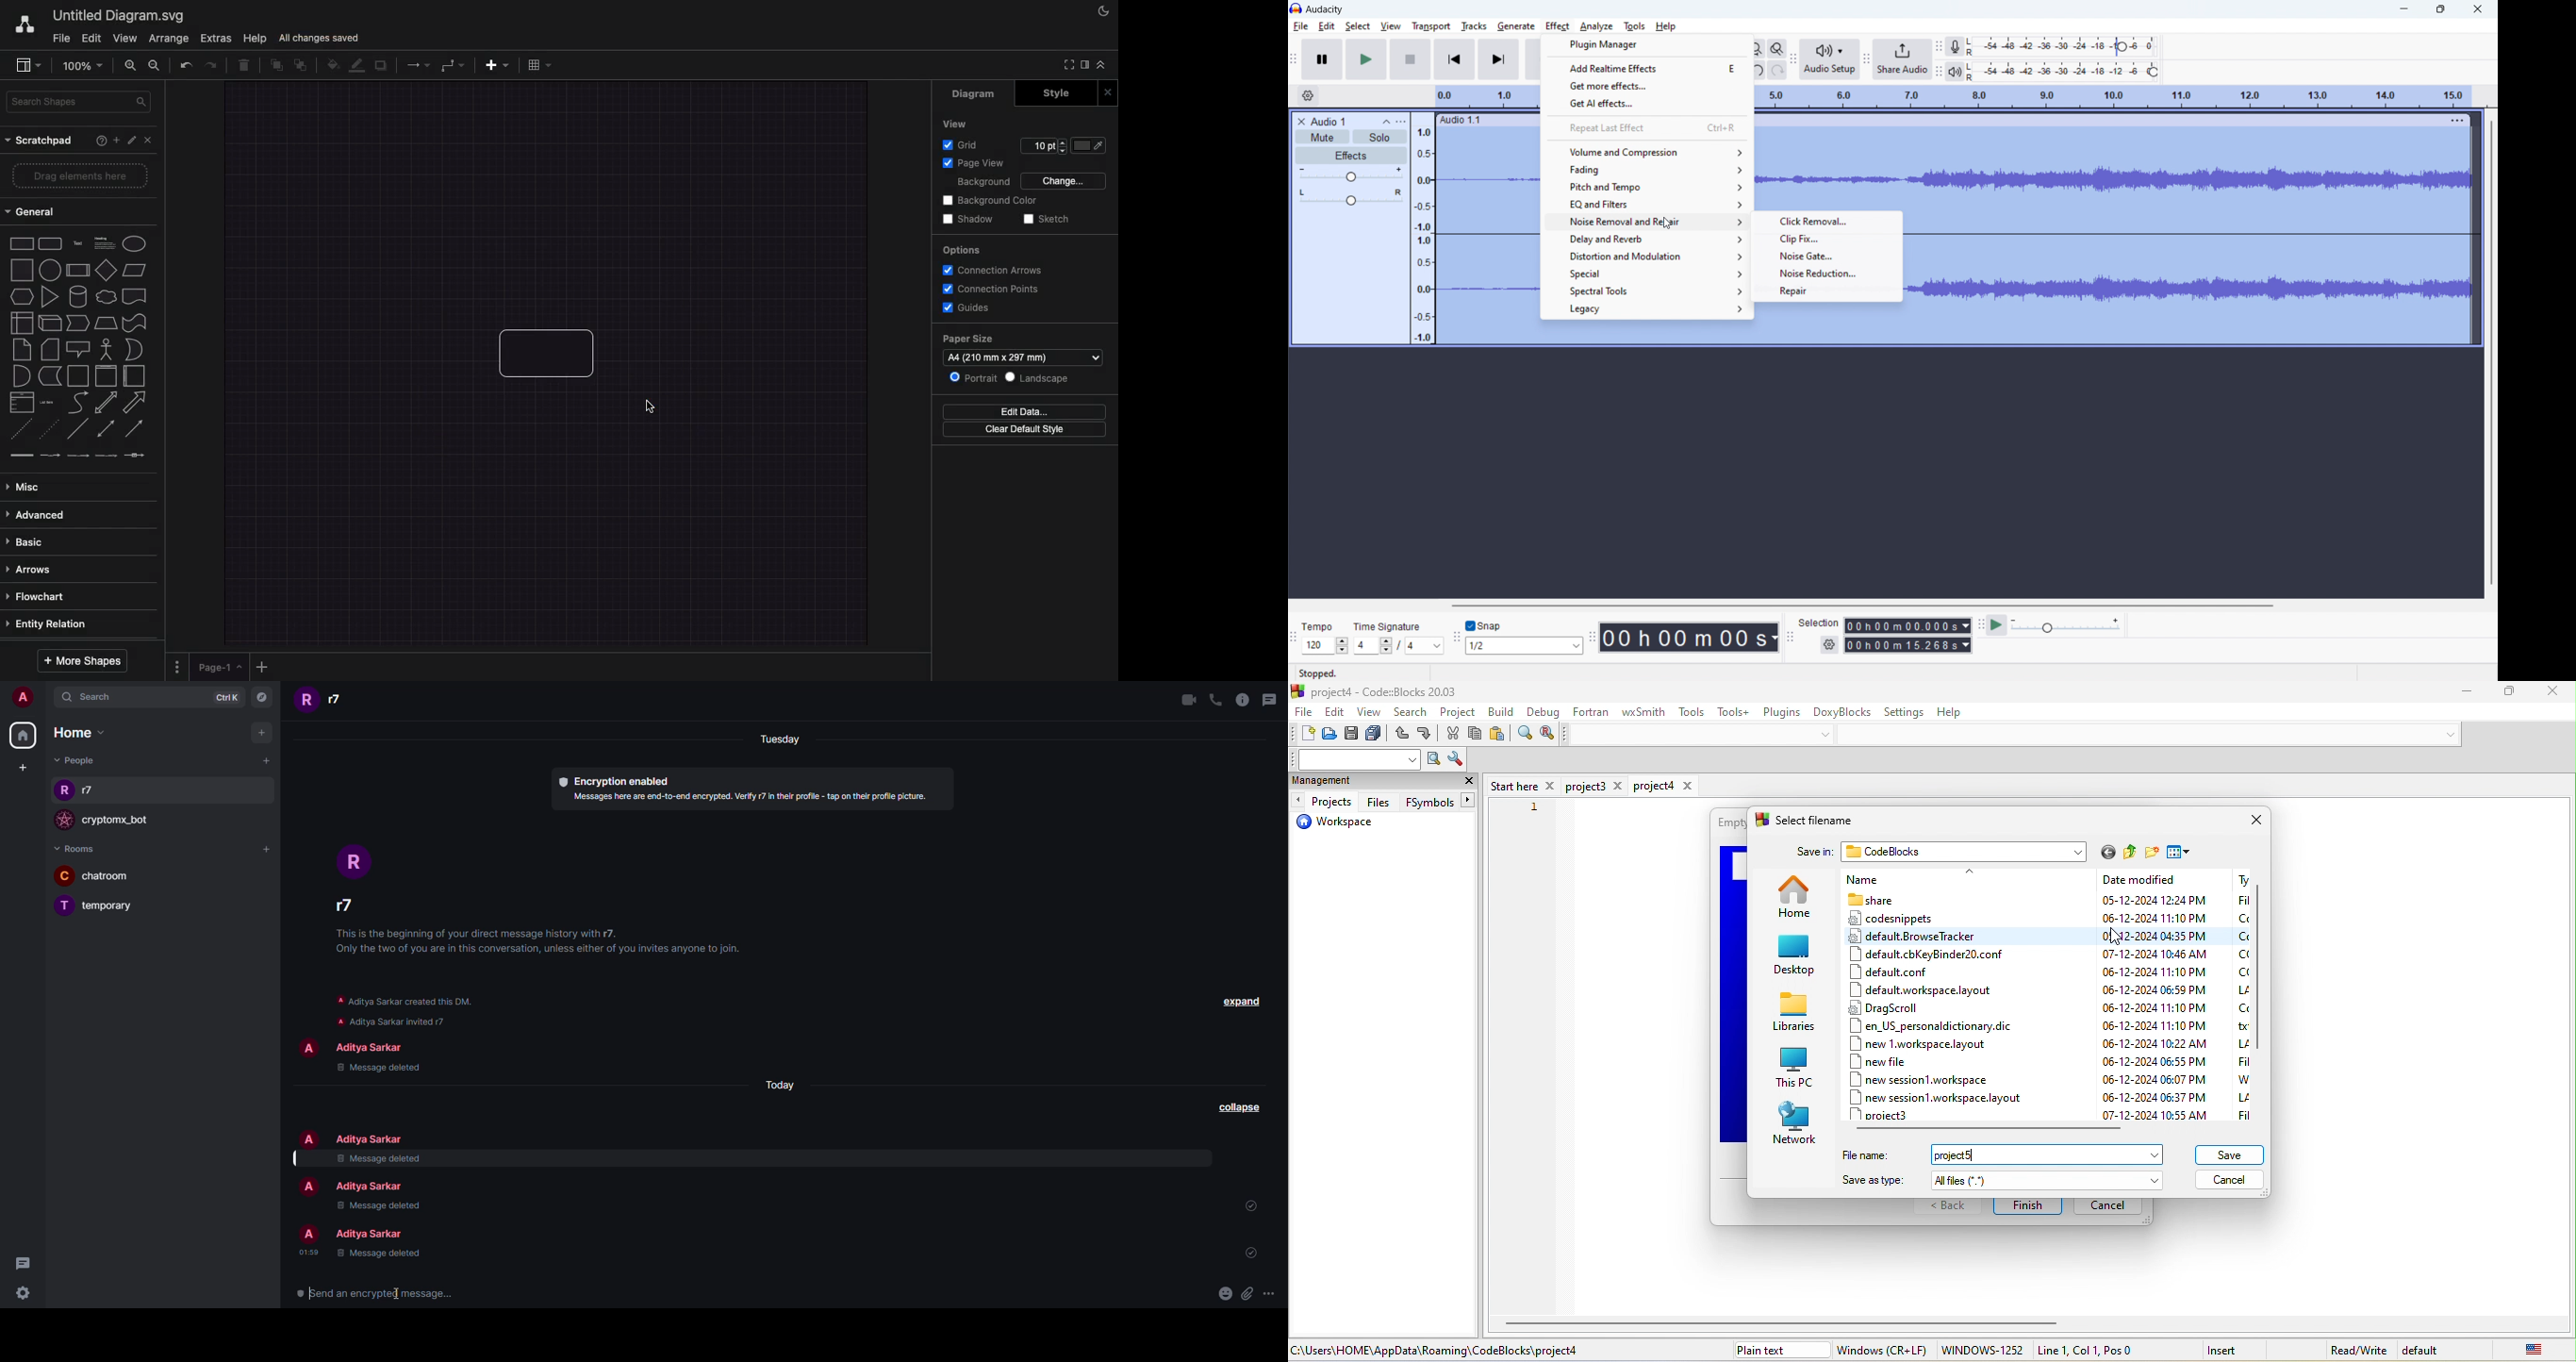 The image size is (2576, 1372). What do you see at coordinates (1826, 256) in the screenshot?
I see `noise gate` at bounding box center [1826, 256].